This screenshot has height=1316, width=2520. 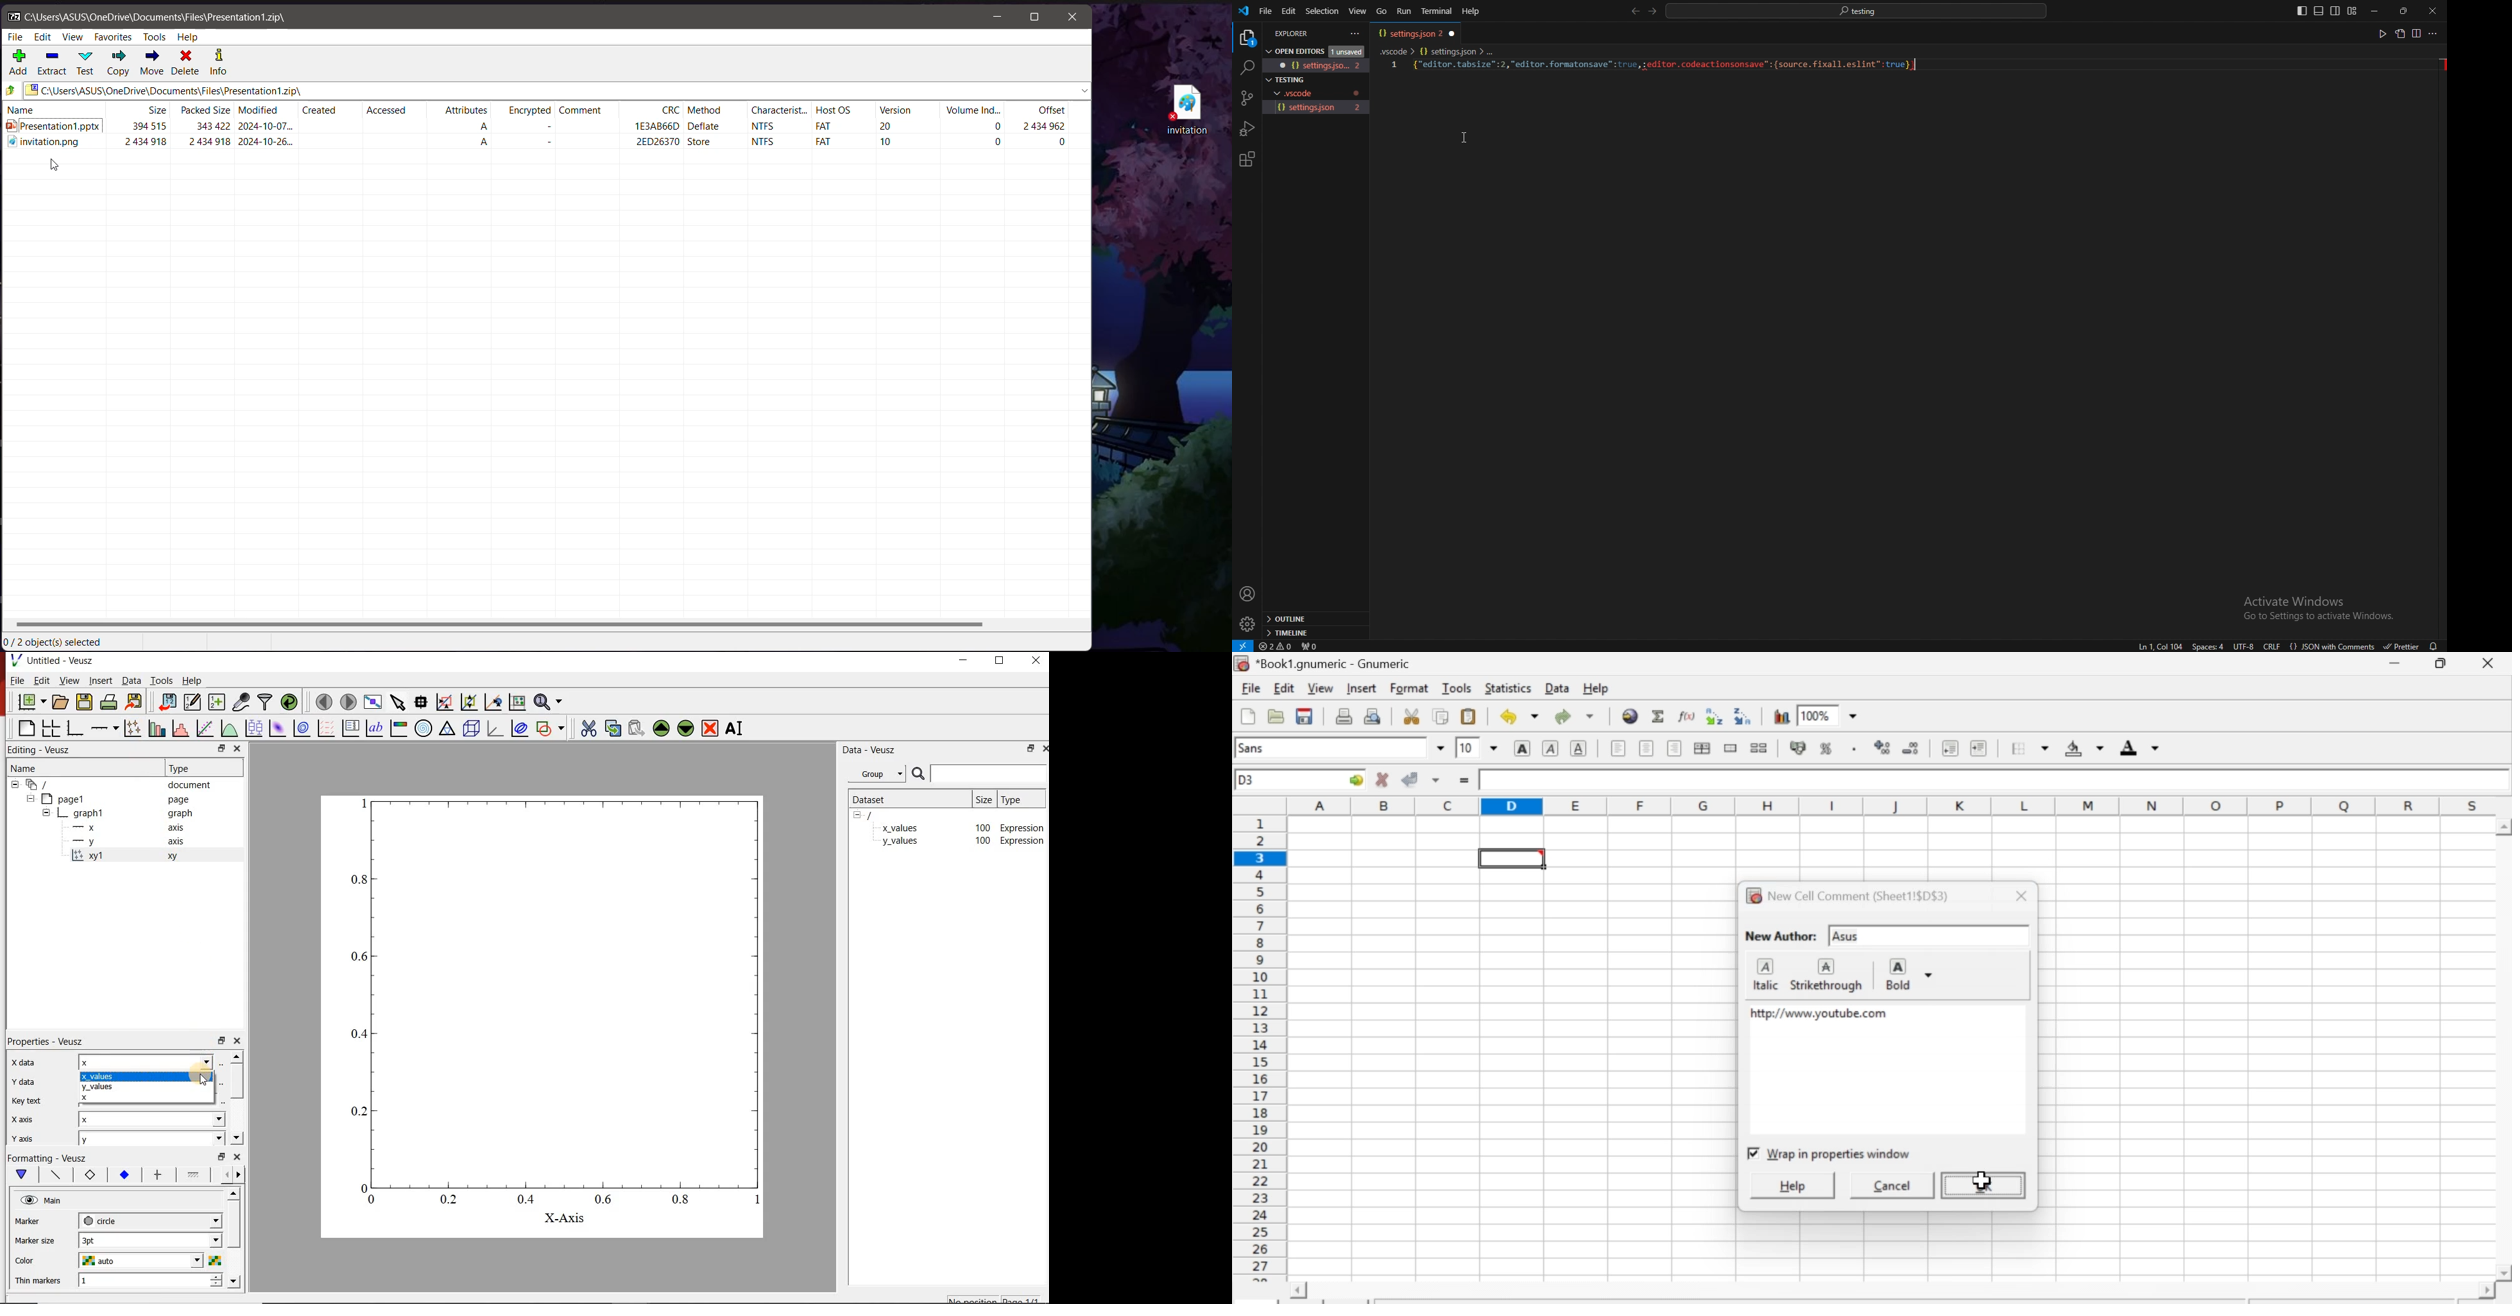 What do you see at coordinates (237, 1137) in the screenshot?
I see `move down` at bounding box center [237, 1137].